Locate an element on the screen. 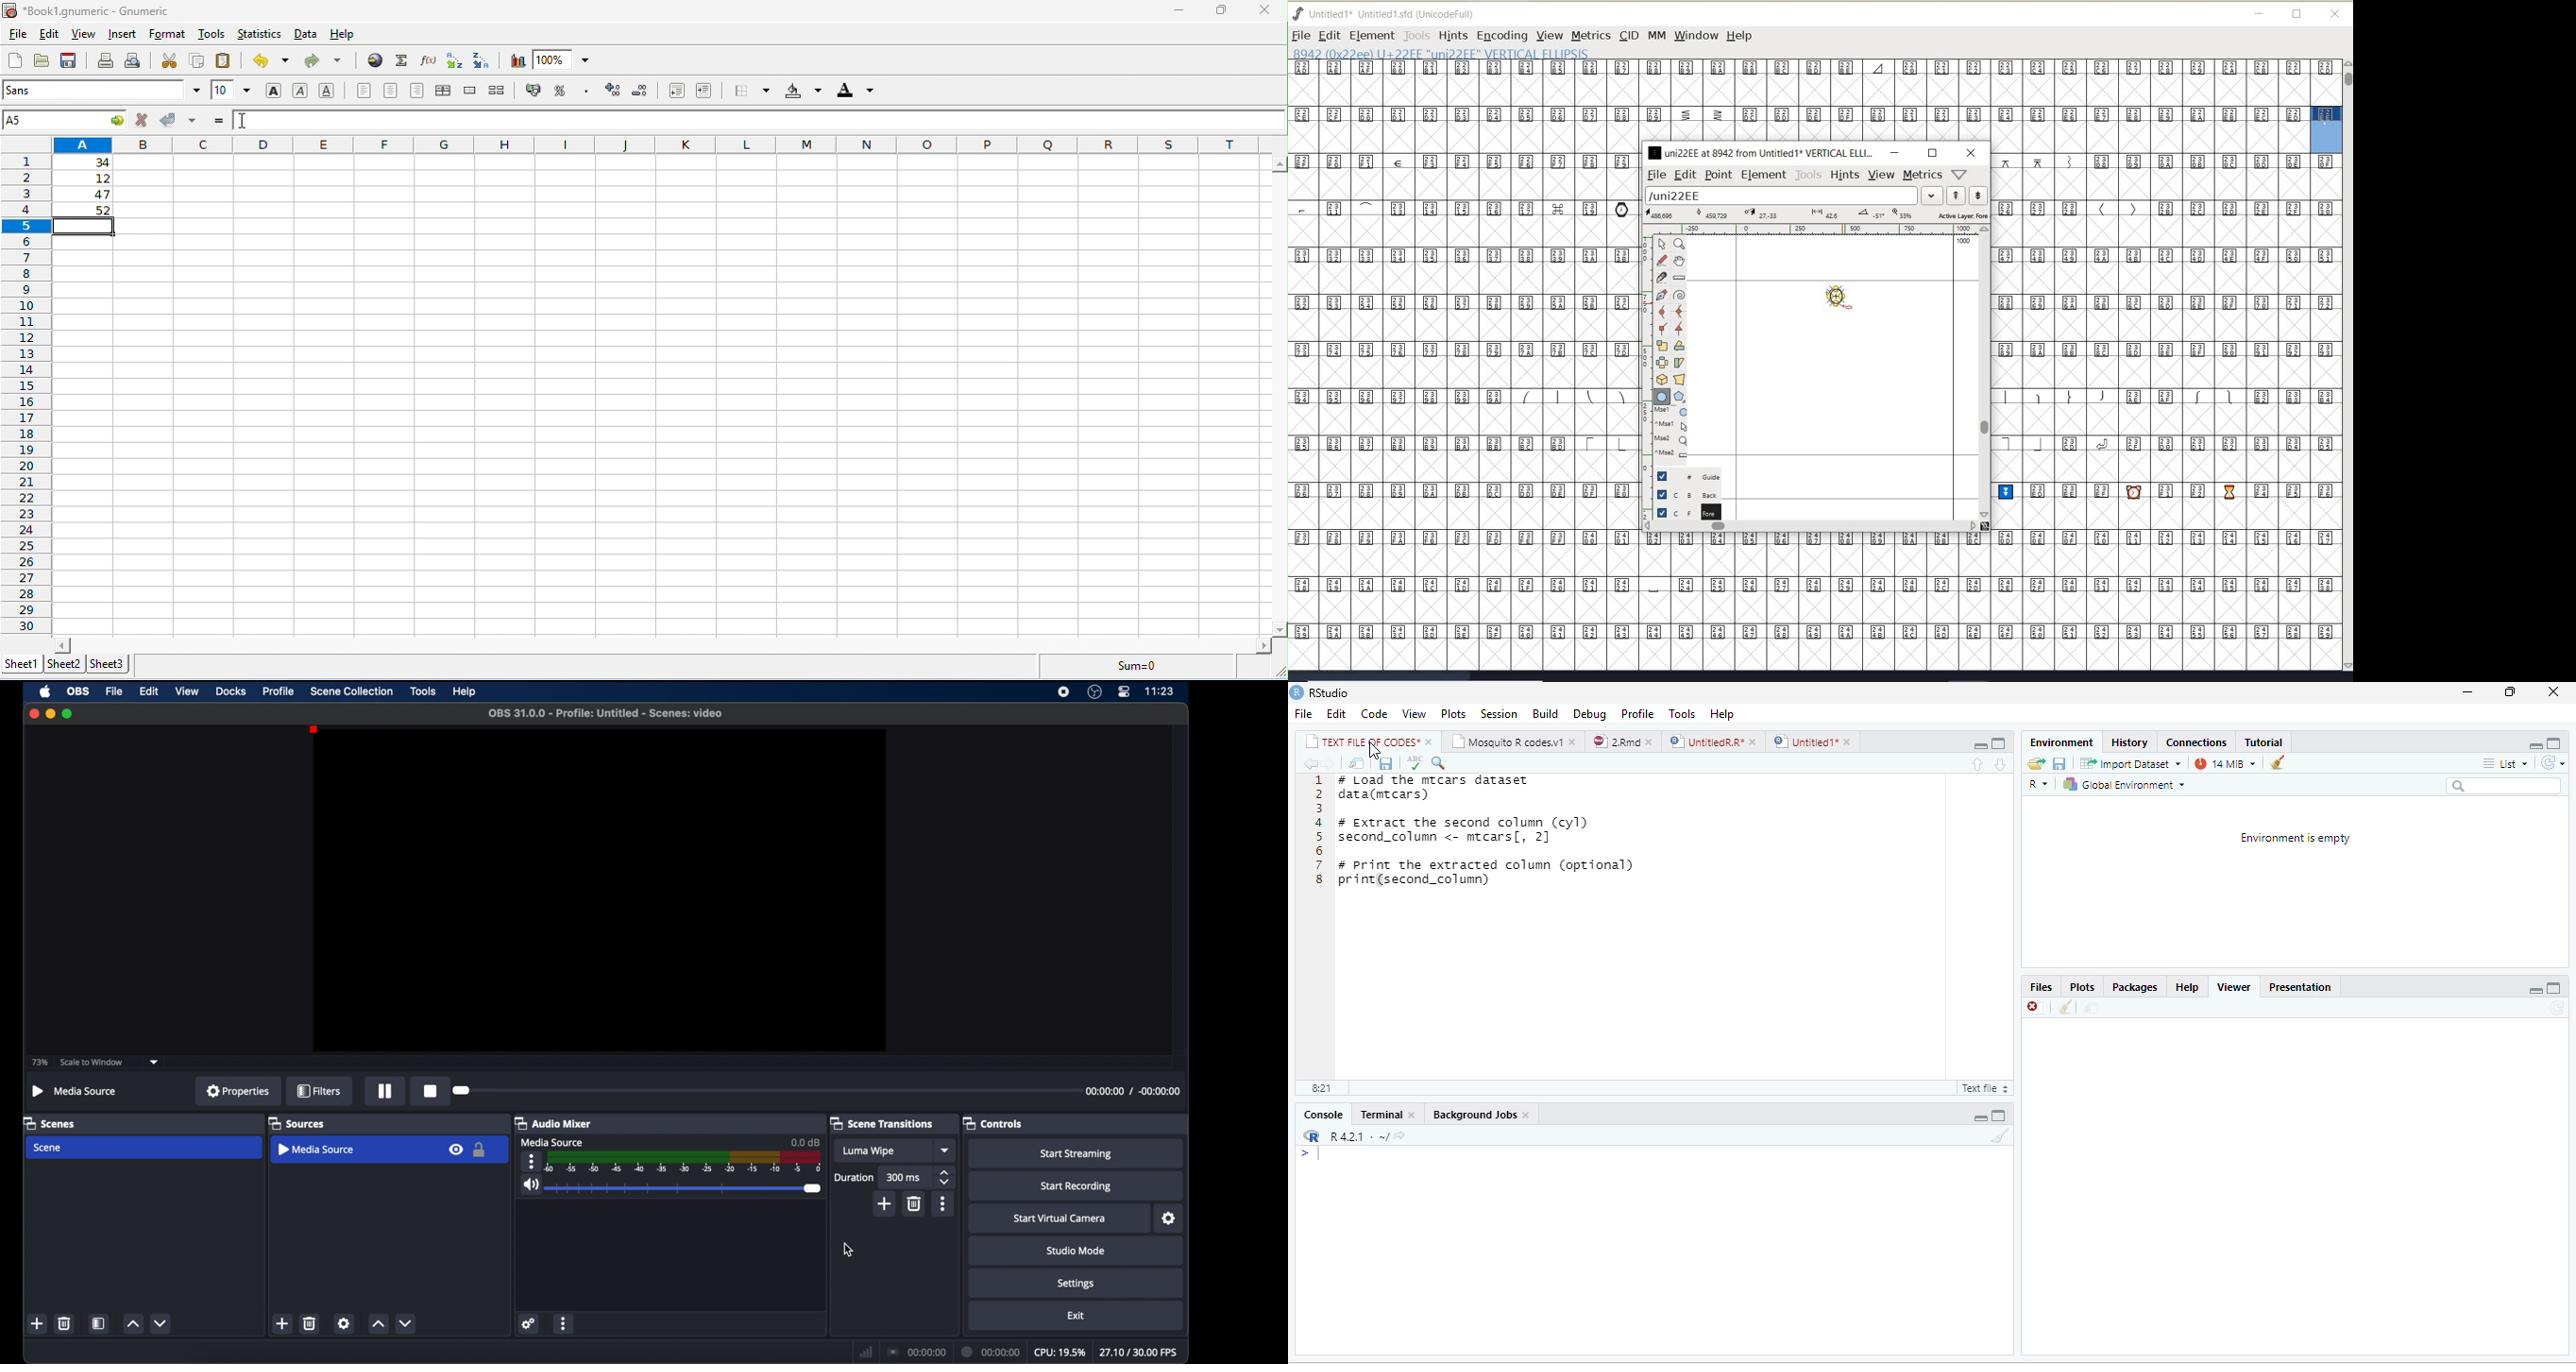 Image resolution: width=2576 pixels, height=1372 pixels. stepper buttons is located at coordinates (944, 1178).